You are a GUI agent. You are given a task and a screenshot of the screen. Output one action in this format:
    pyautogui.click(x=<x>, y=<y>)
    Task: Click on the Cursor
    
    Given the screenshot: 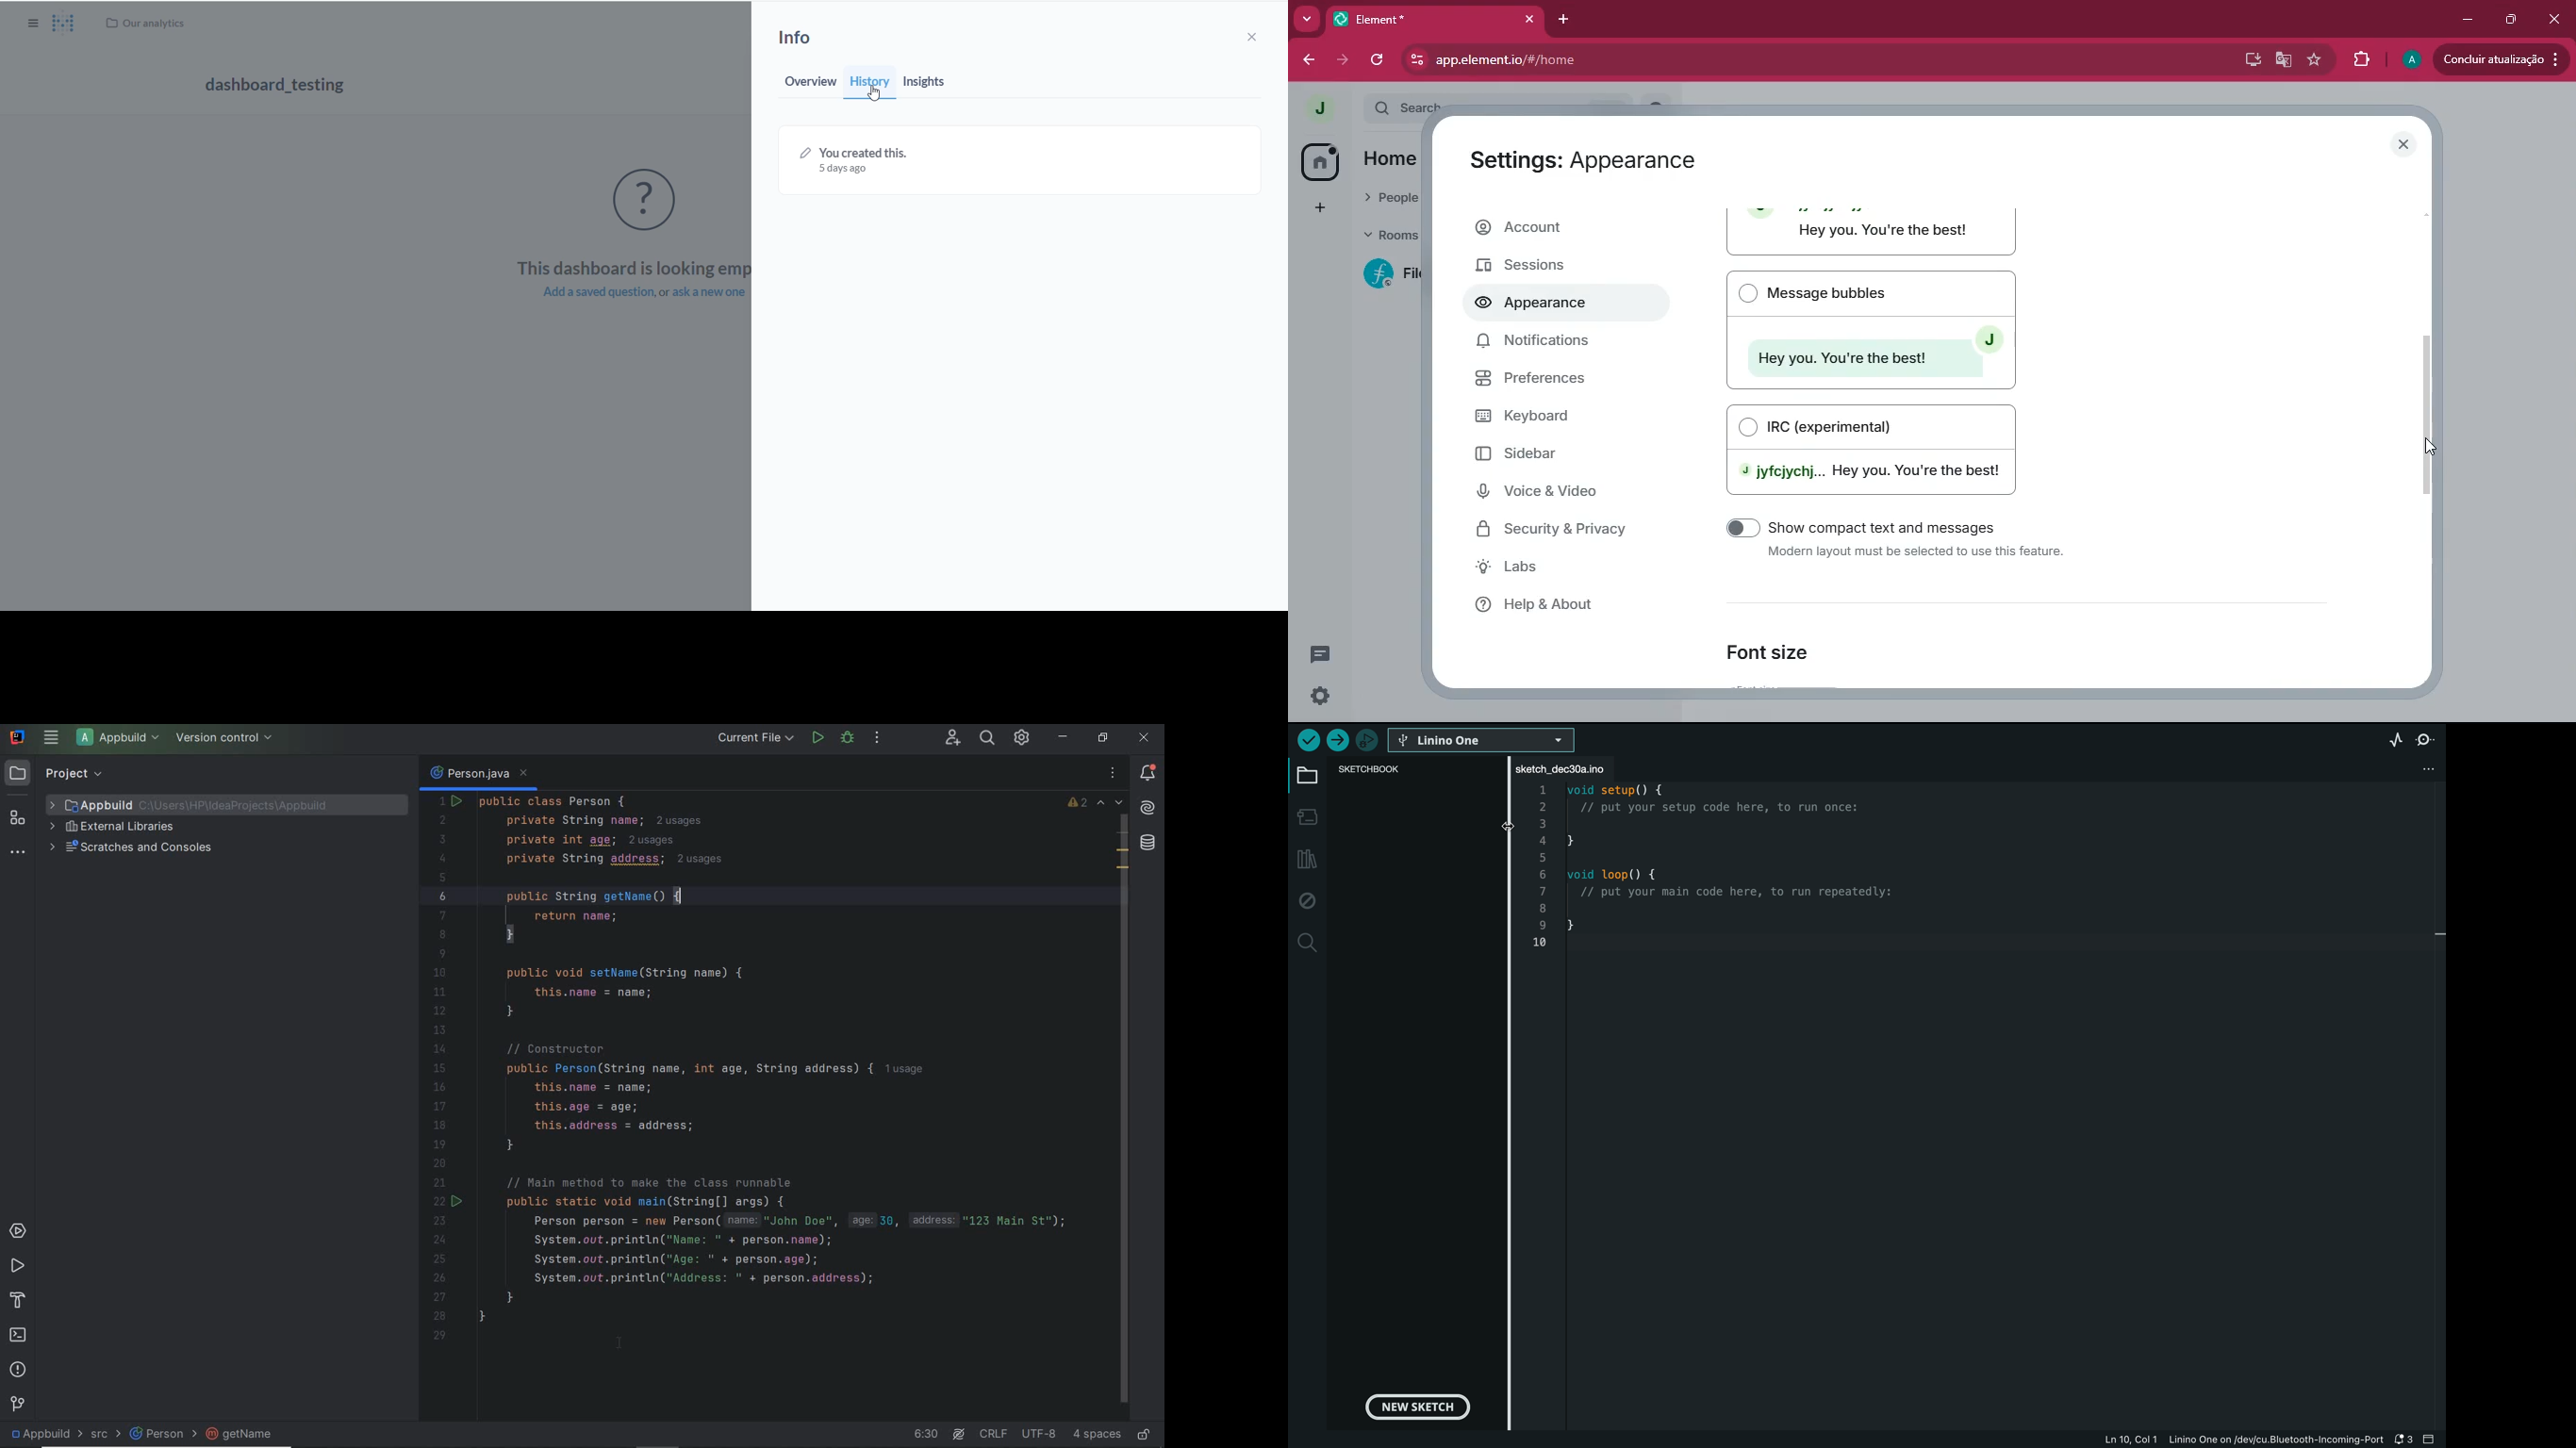 What is the action you would take?
    pyautogui.click(x=2431, y=445)
    